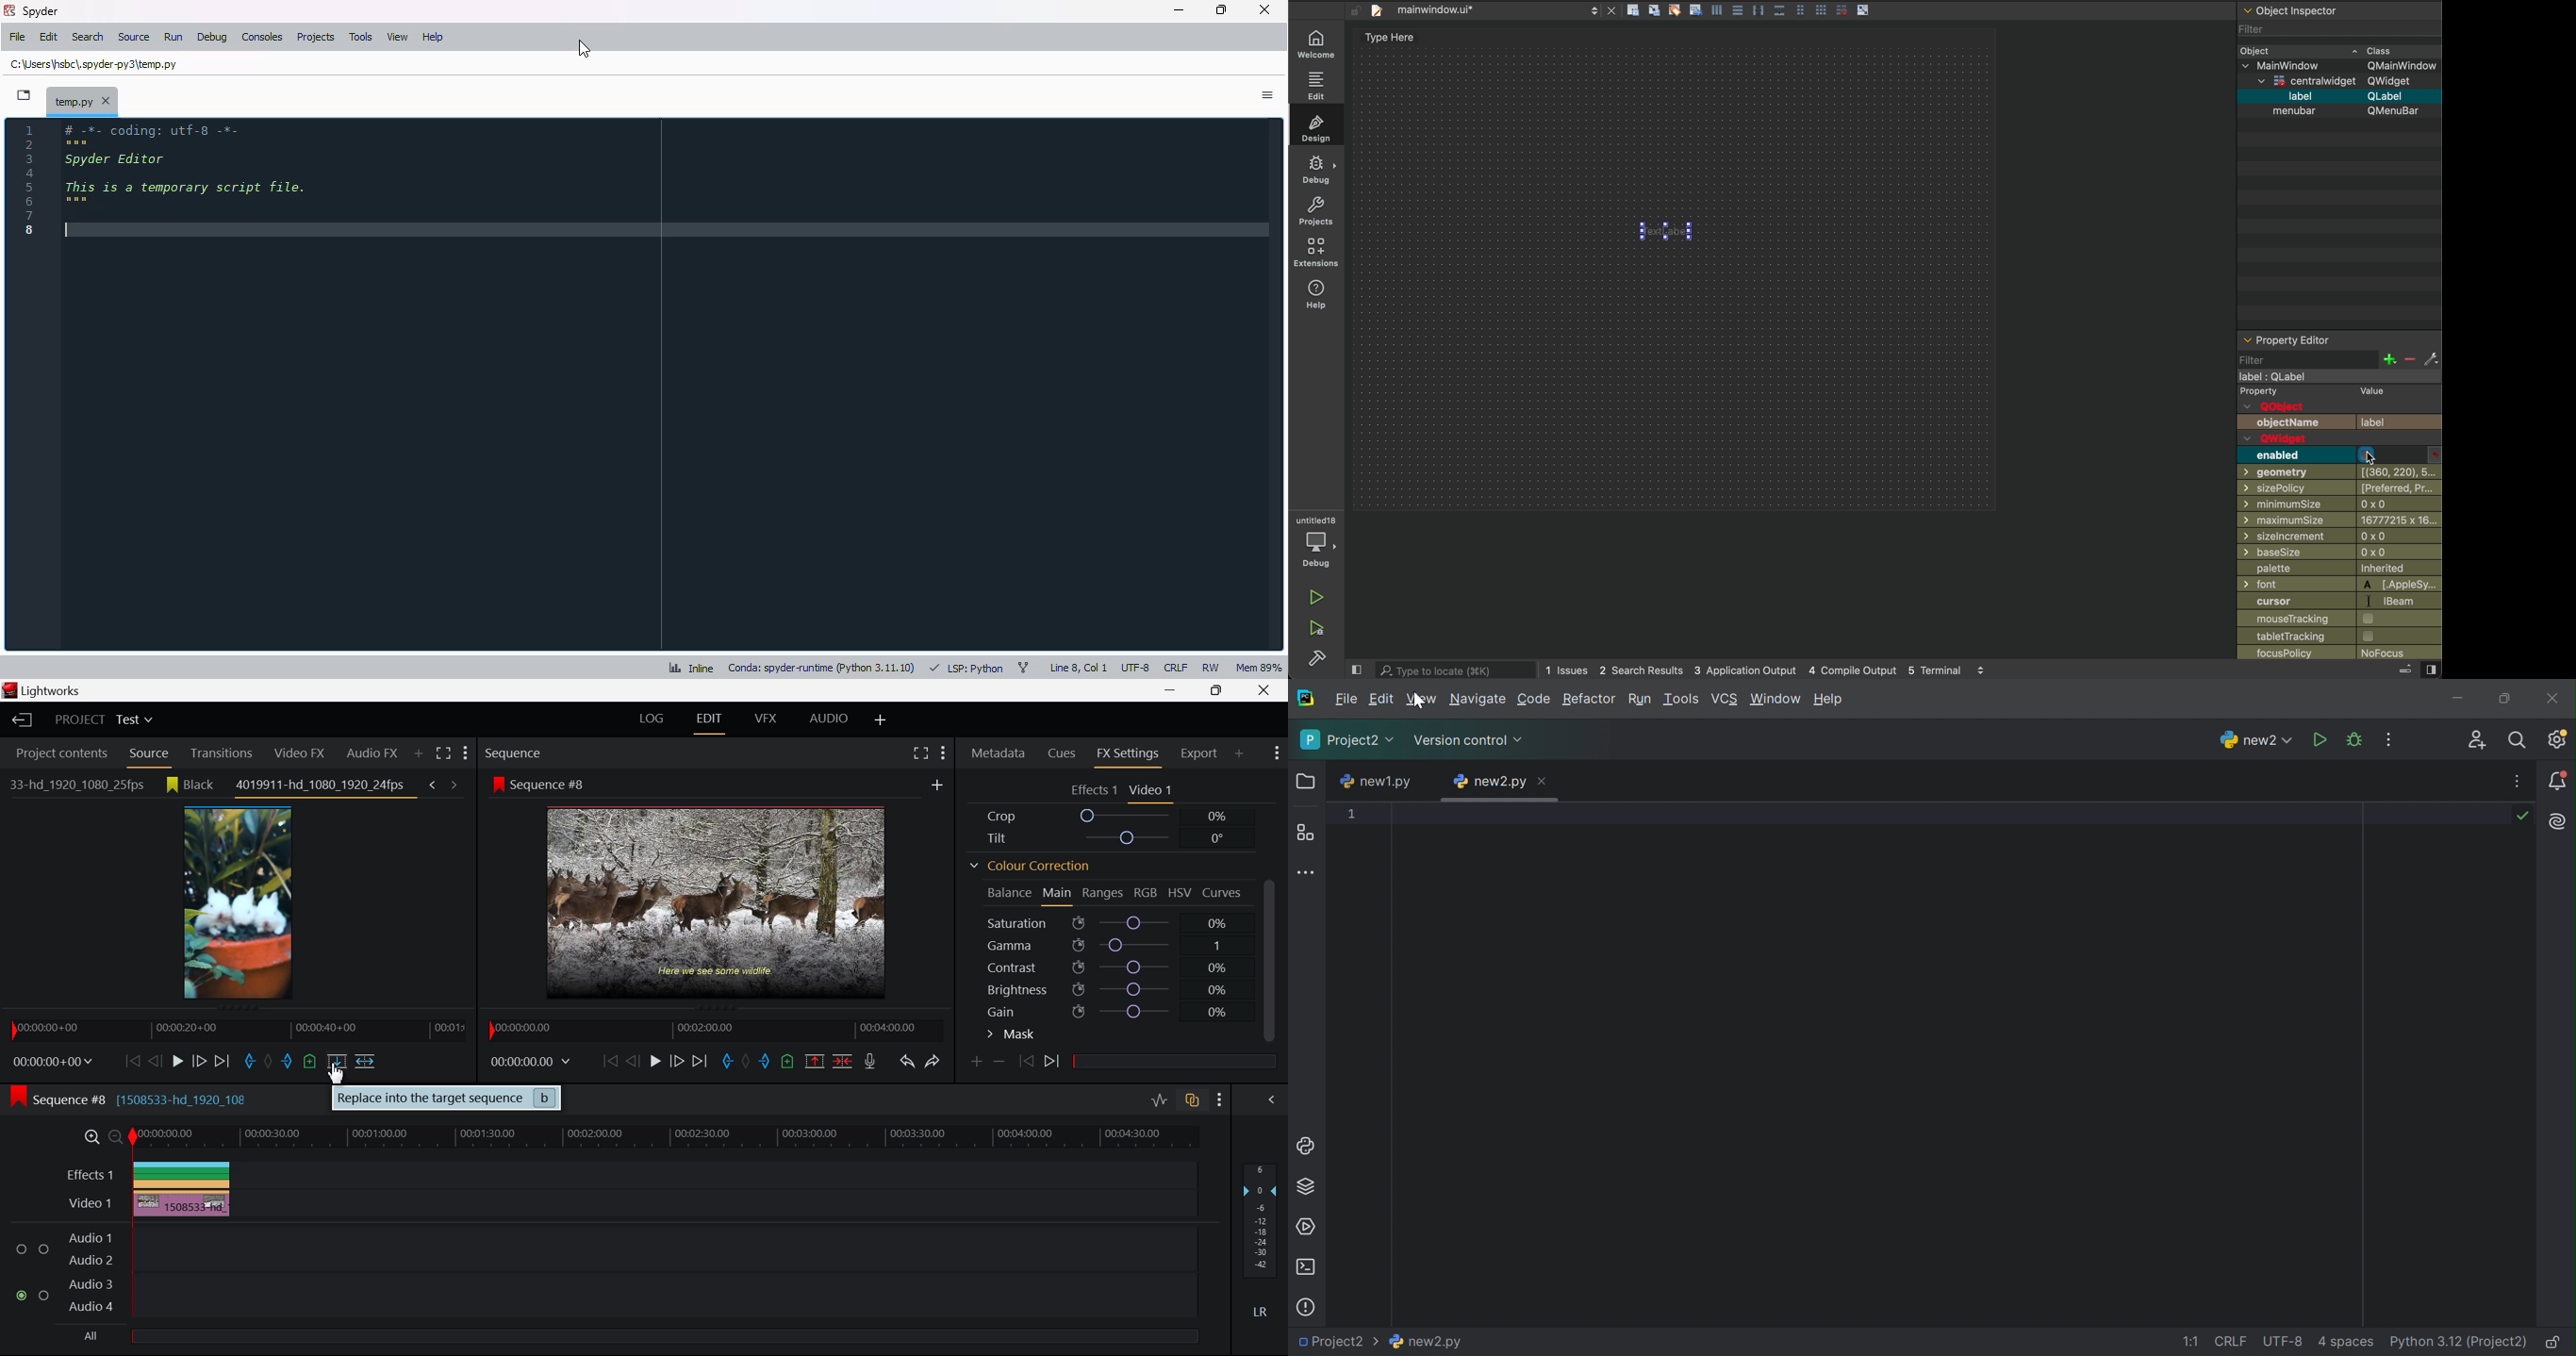 The width and height of the screenshot is (2576, 1372). I want to click on 0 x 0, so click(2394, 503).